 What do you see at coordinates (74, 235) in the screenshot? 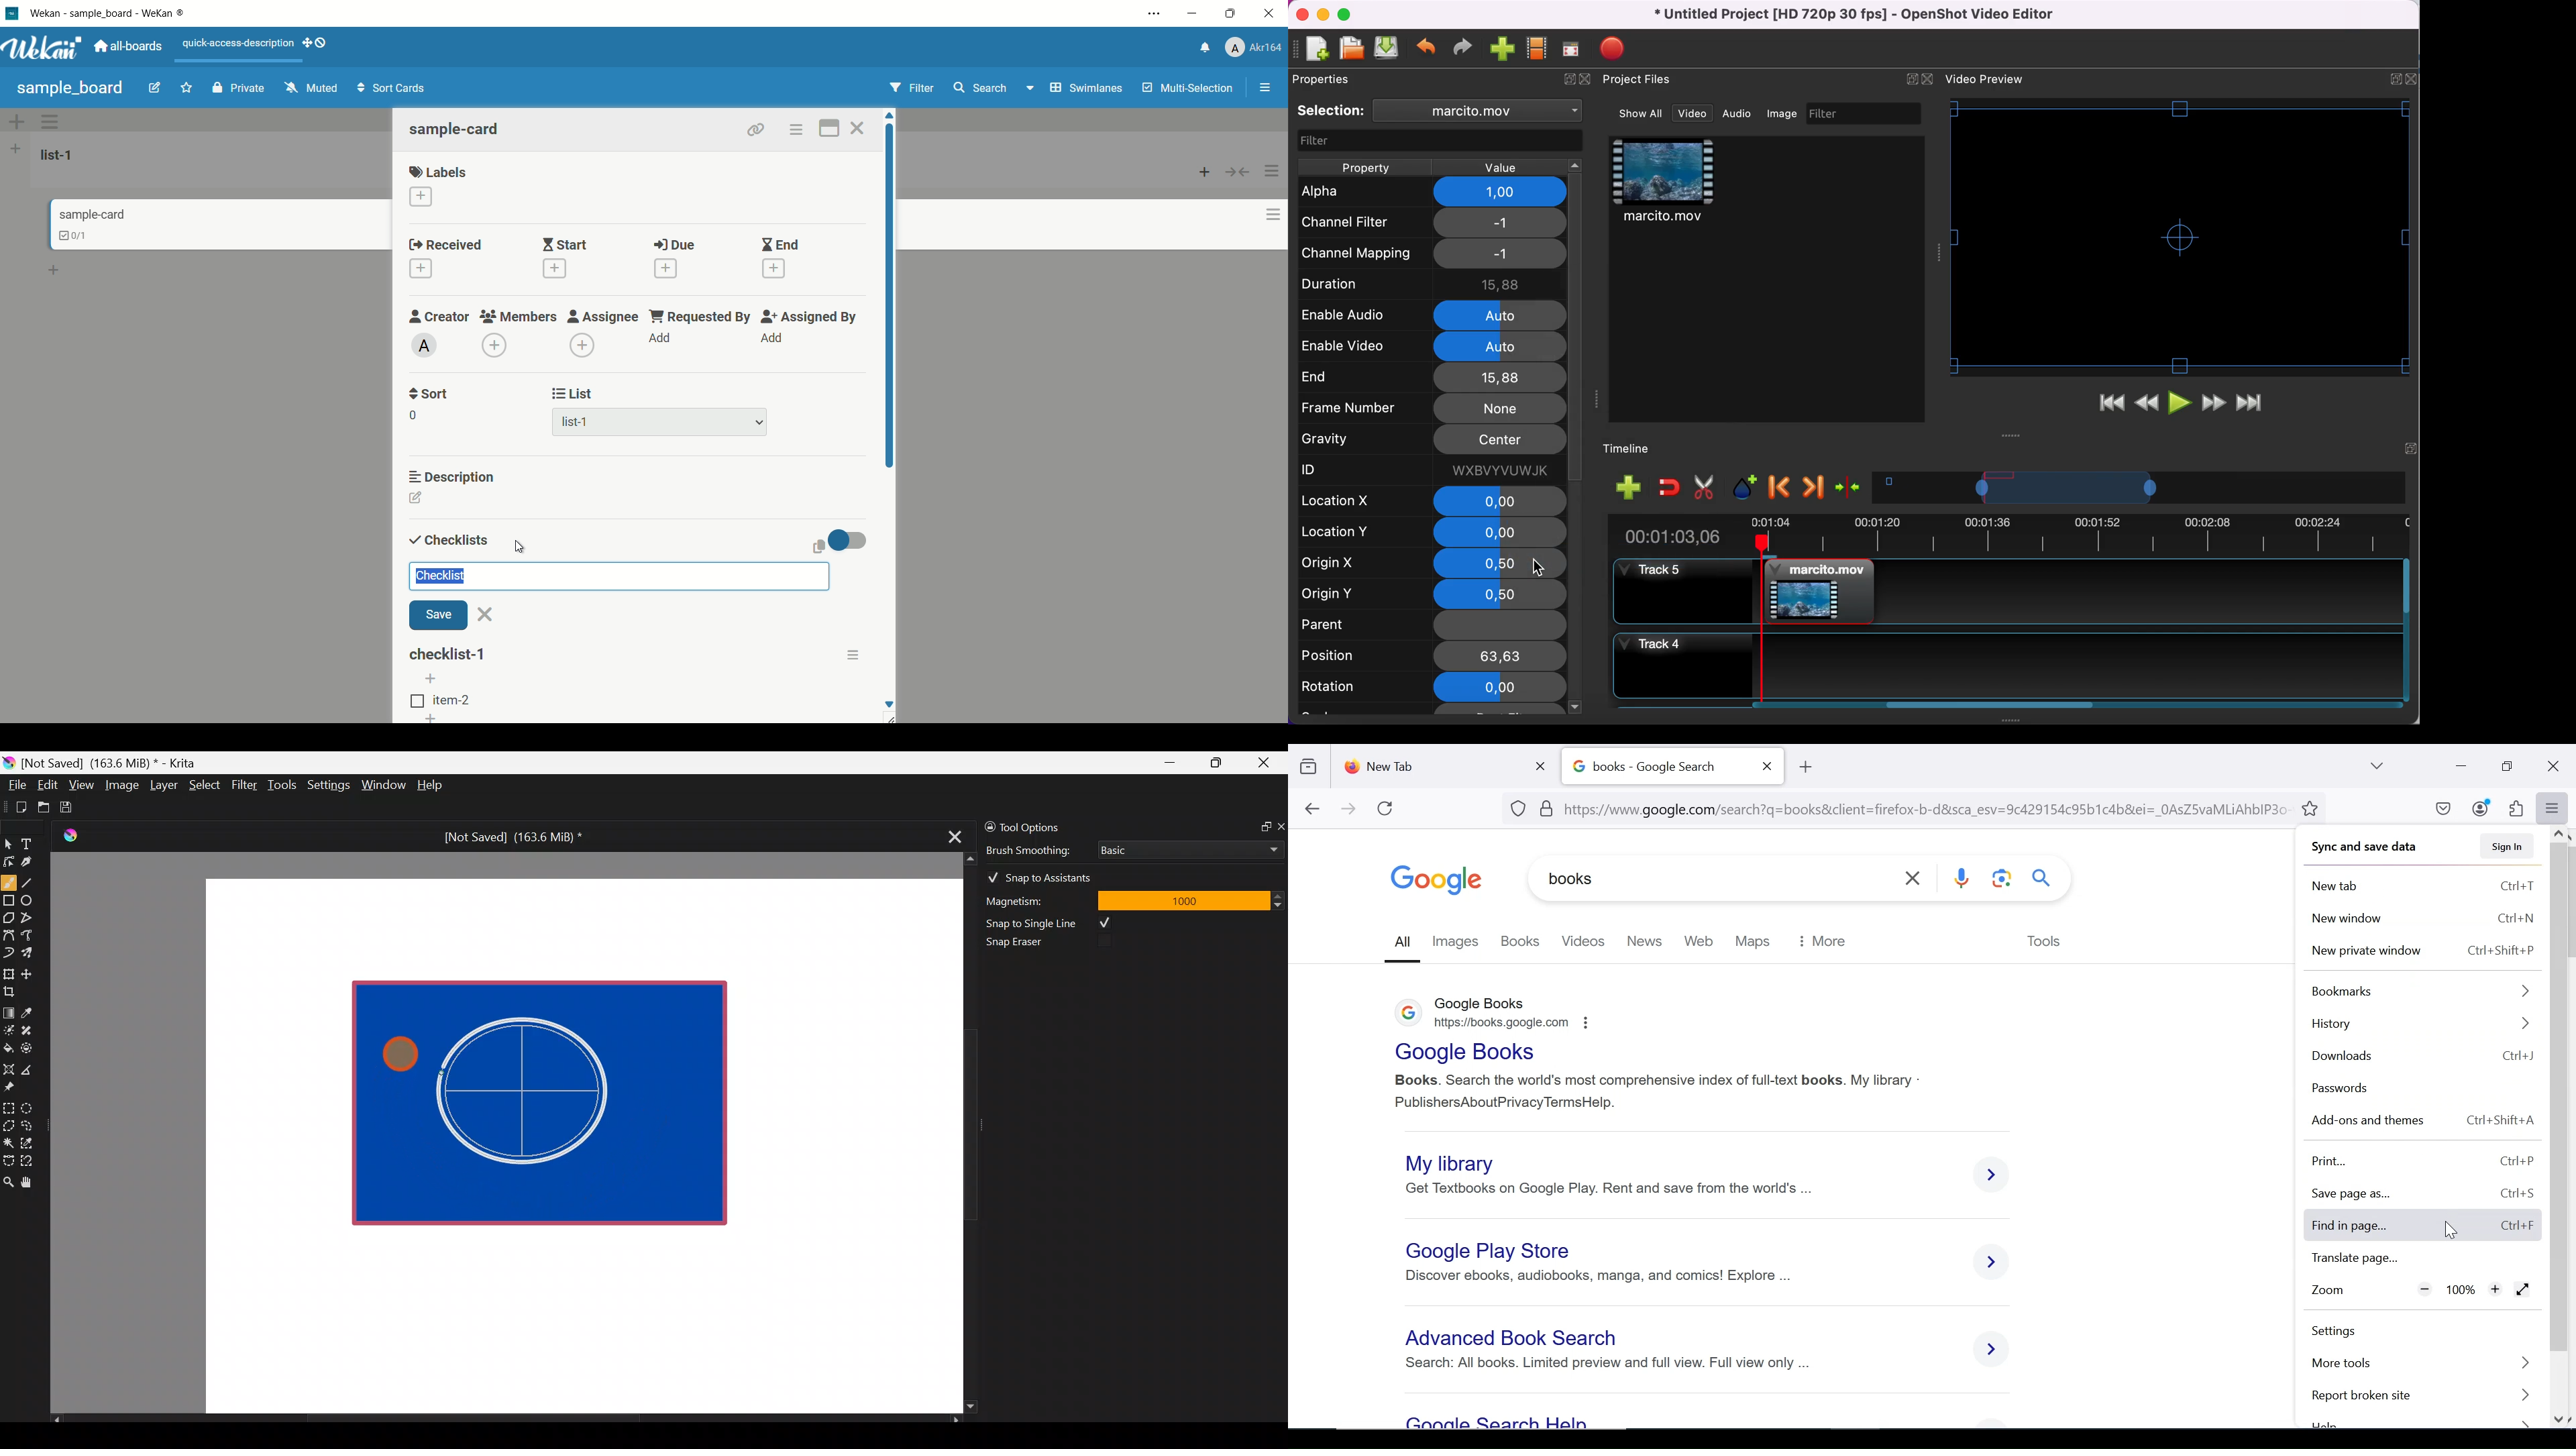
I see `cklist` at bounding box center [74, 235].